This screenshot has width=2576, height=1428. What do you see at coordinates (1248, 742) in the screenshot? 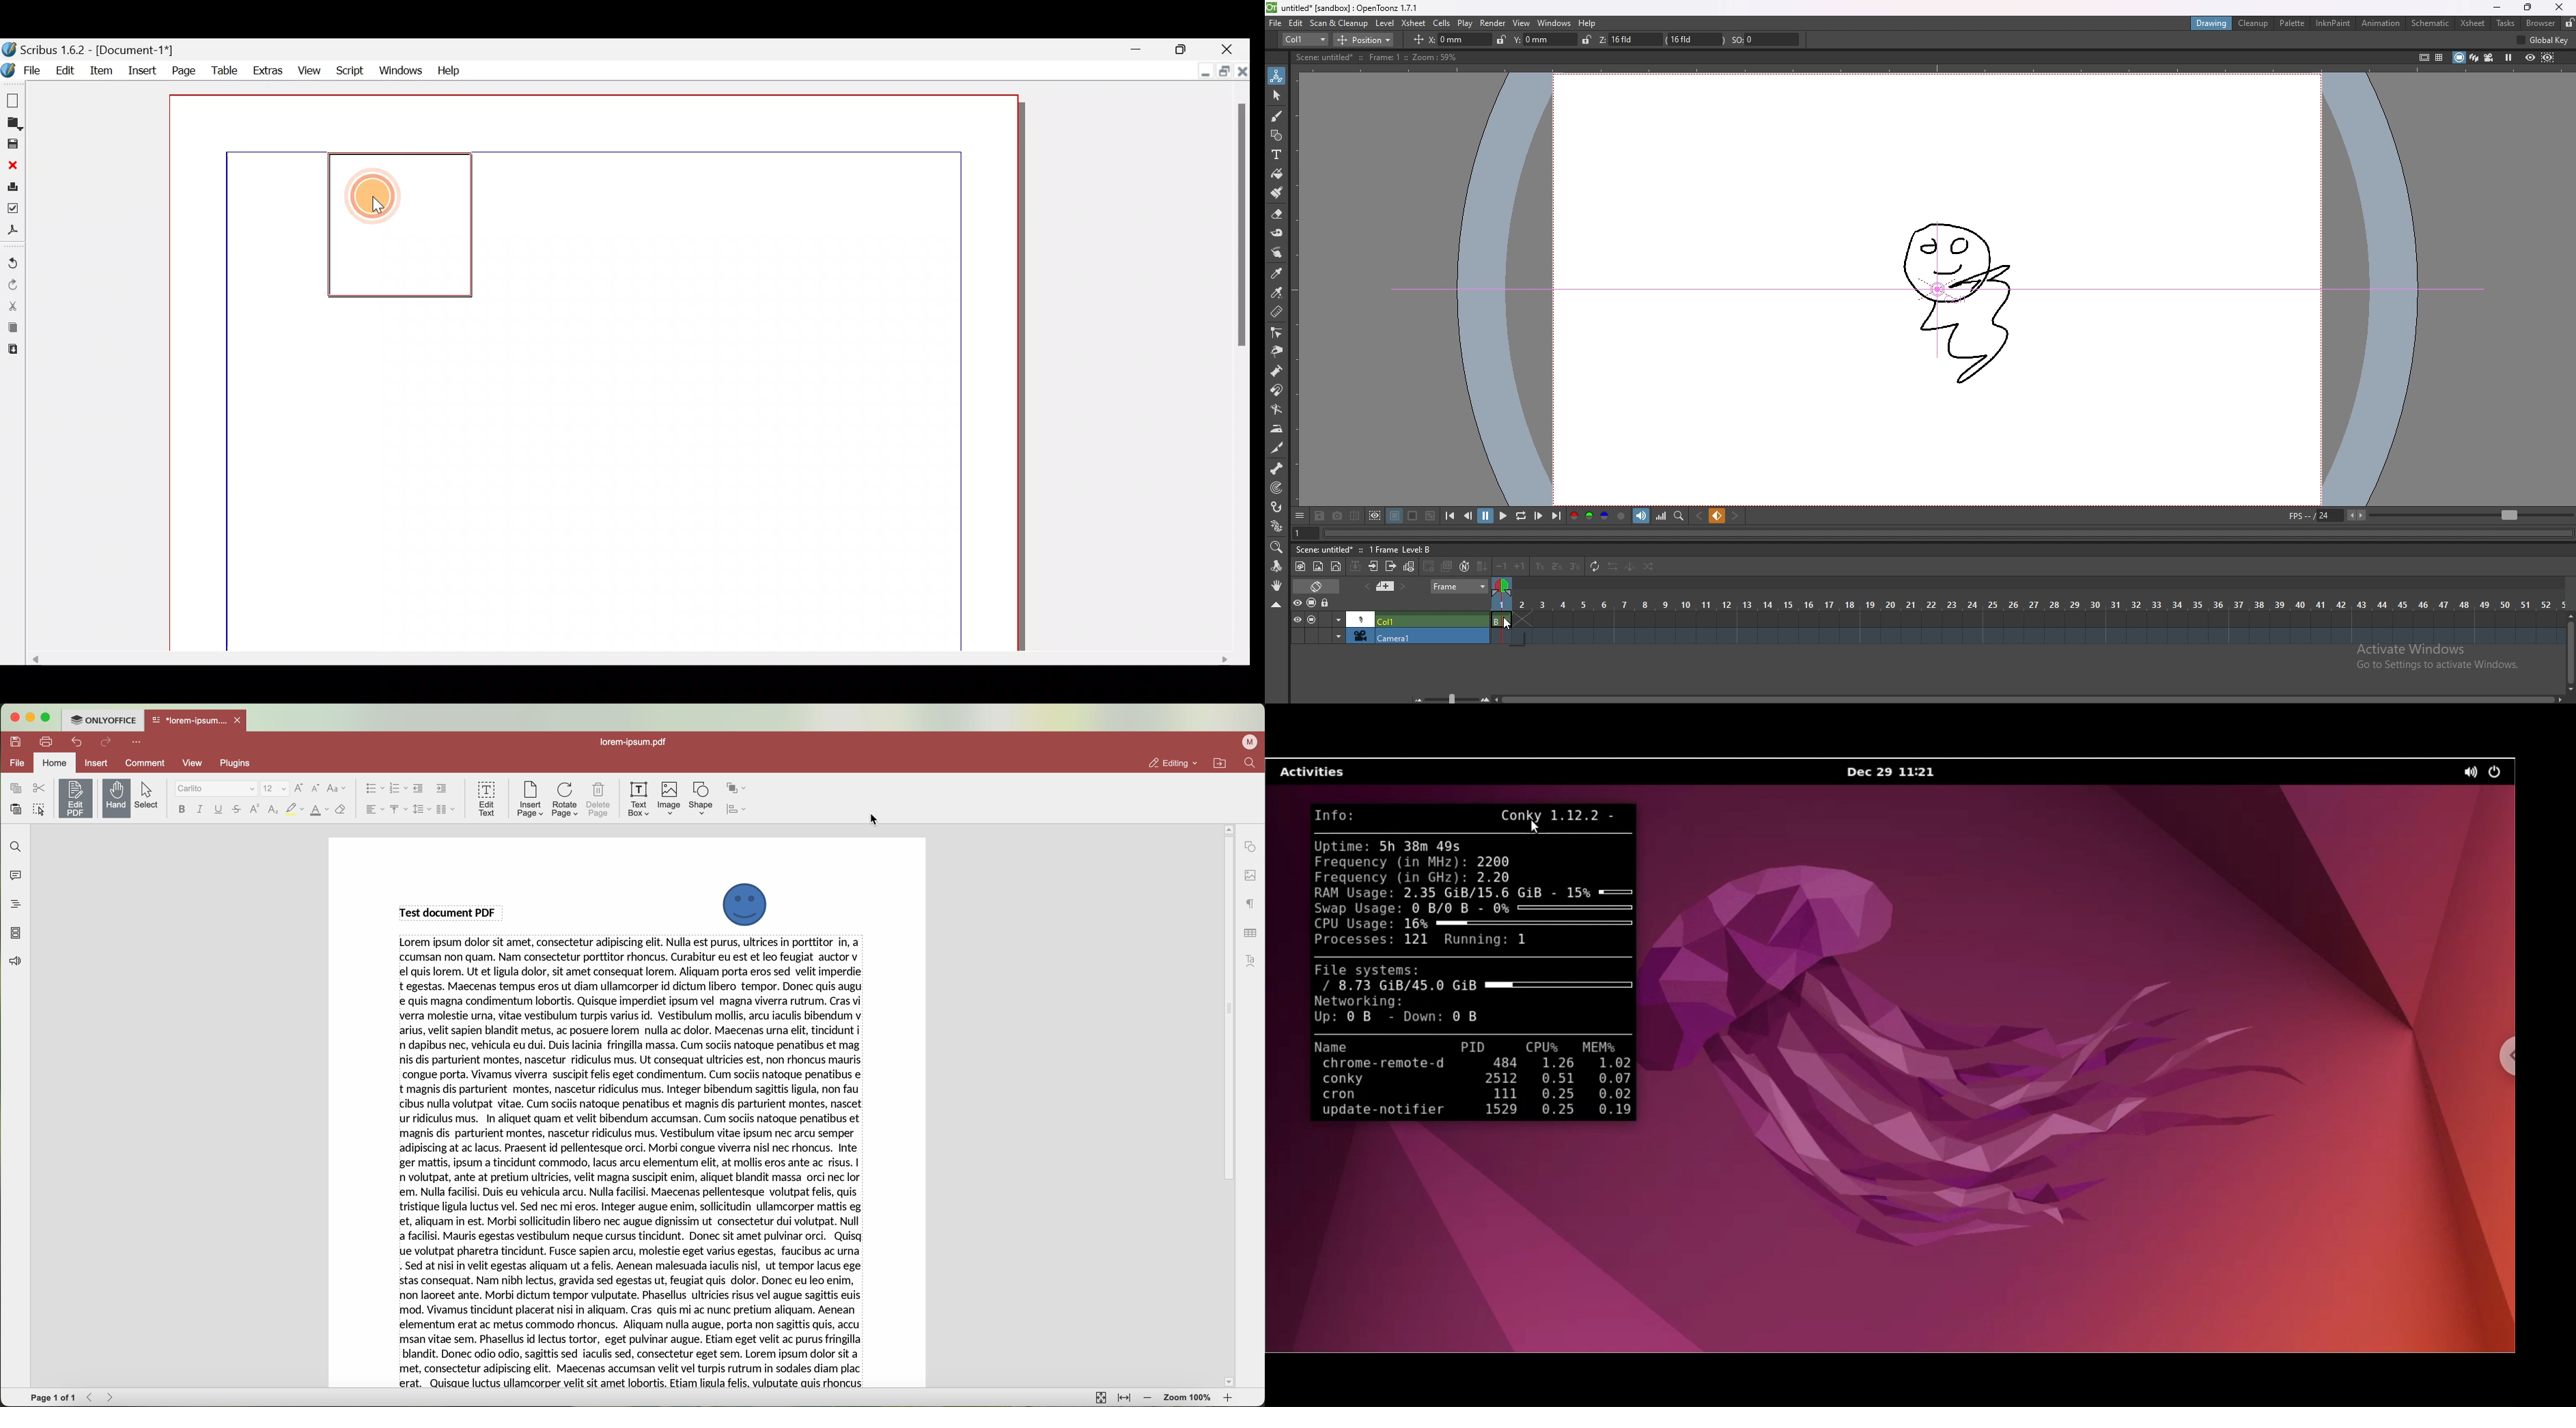
I see `profile` at bounding box center [1248, 742].